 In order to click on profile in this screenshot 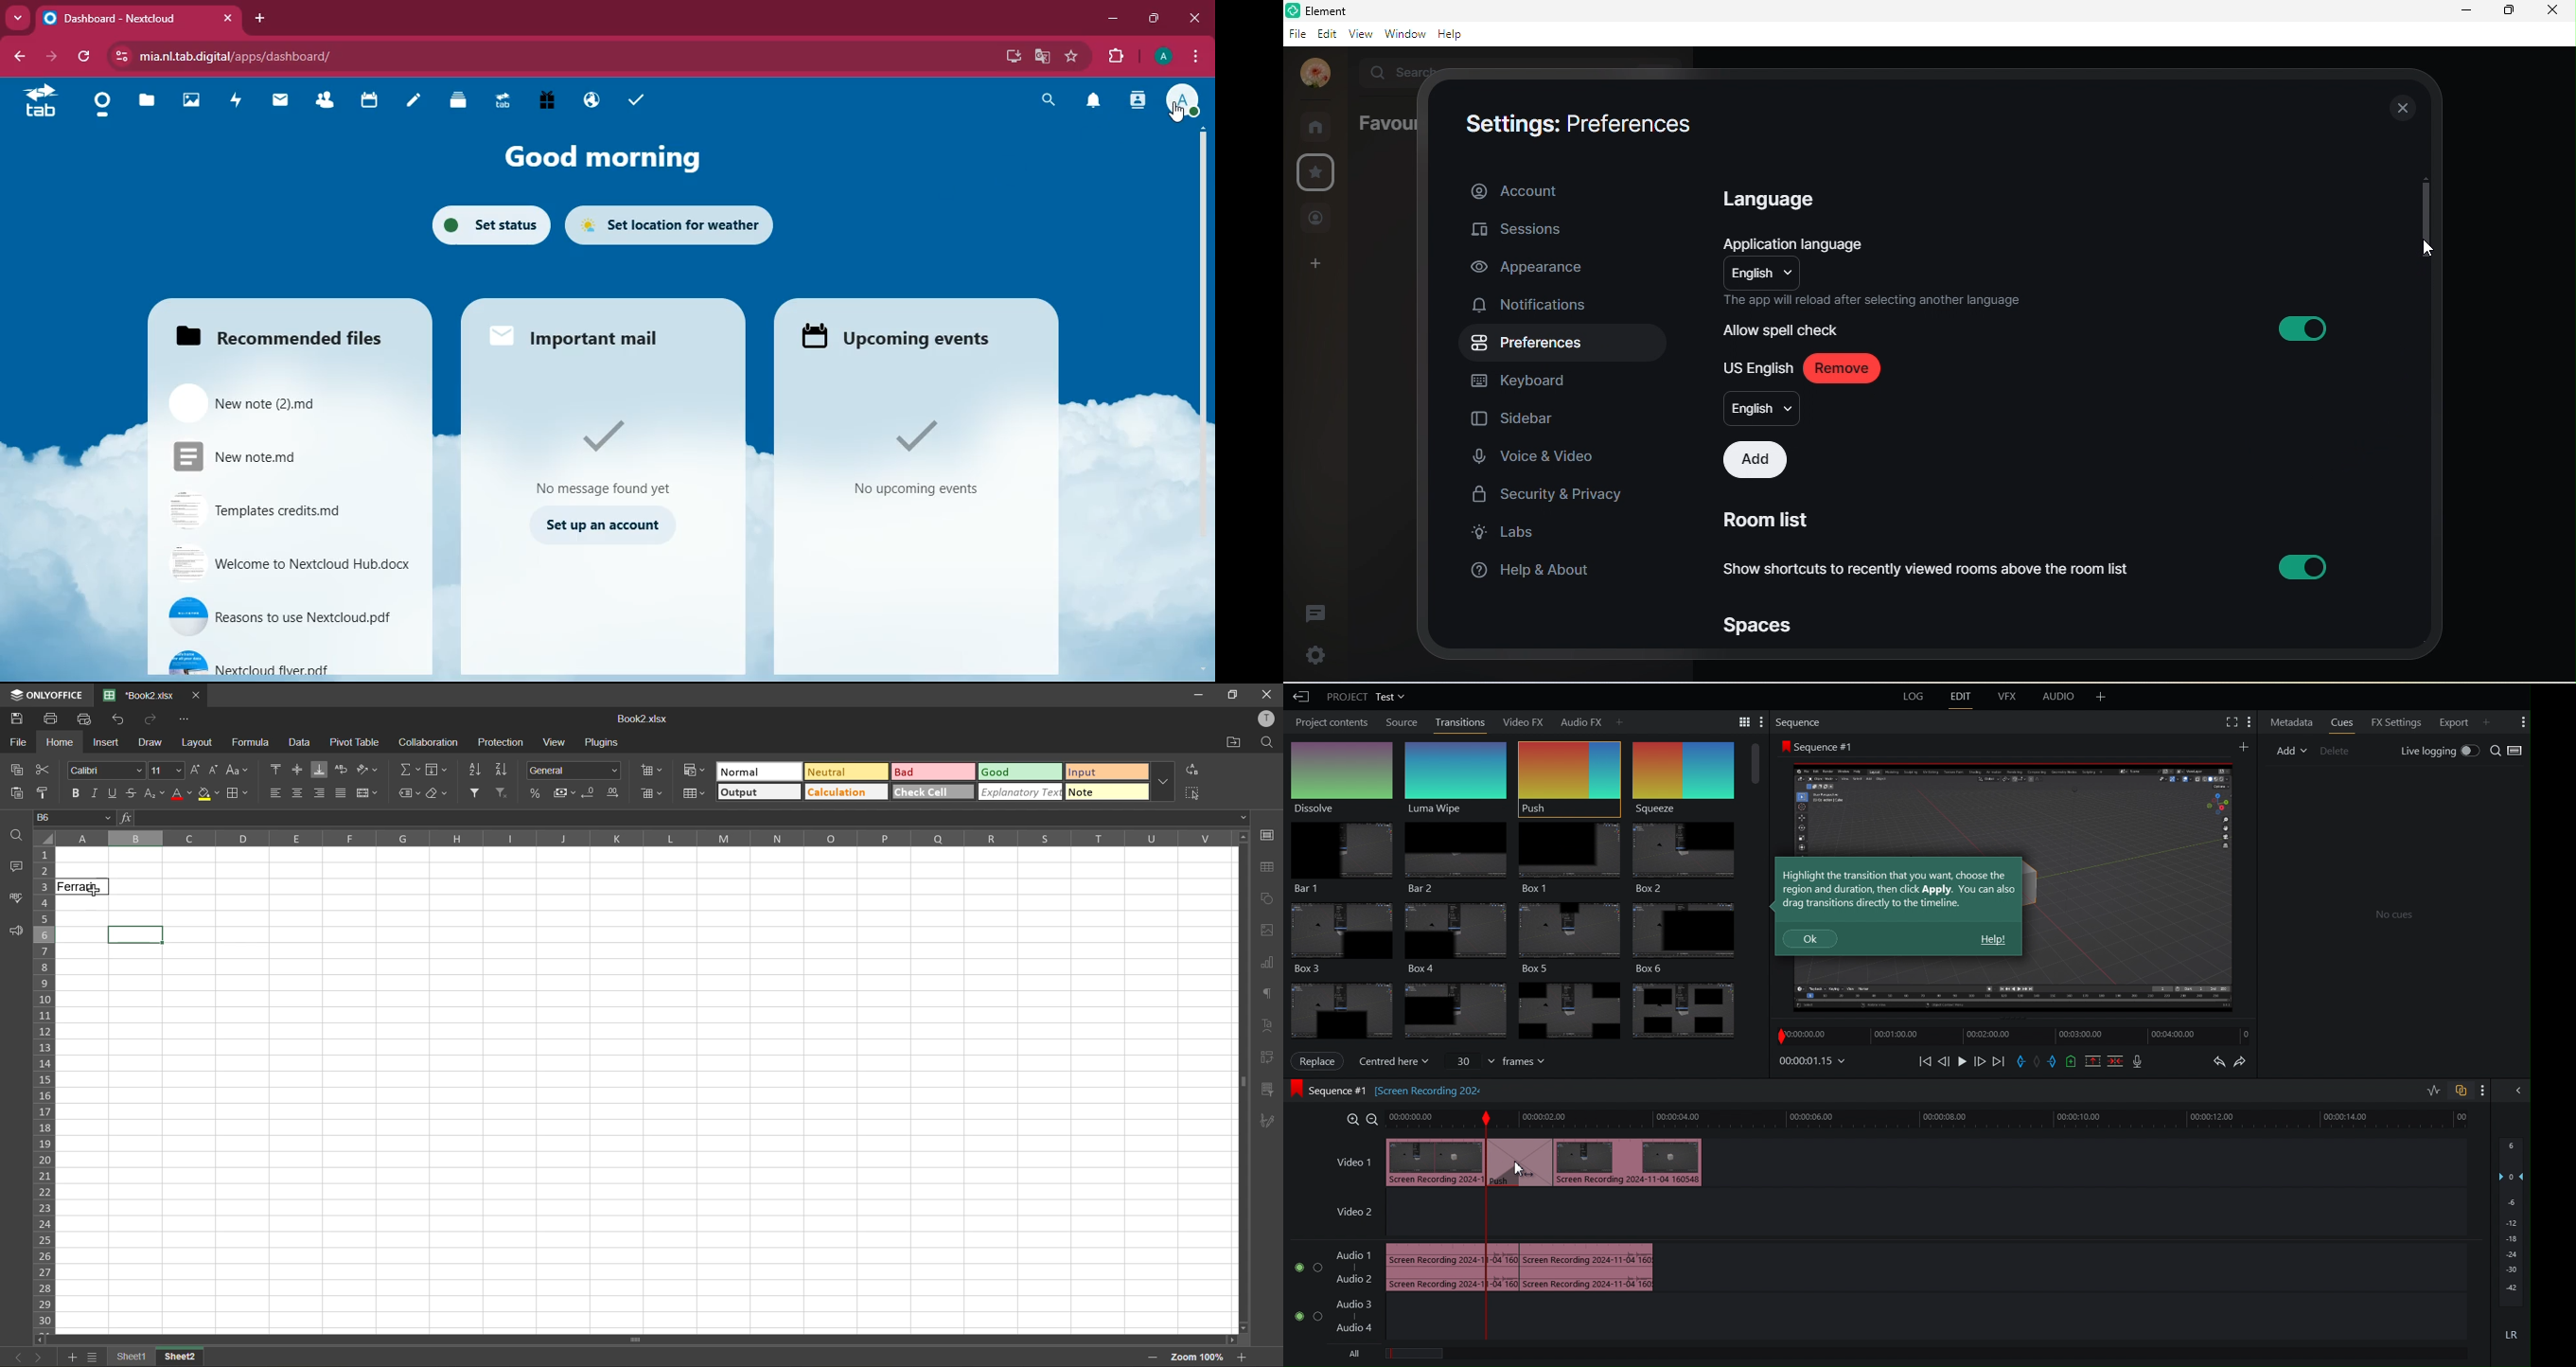, I will do `click(1164, 57)`.